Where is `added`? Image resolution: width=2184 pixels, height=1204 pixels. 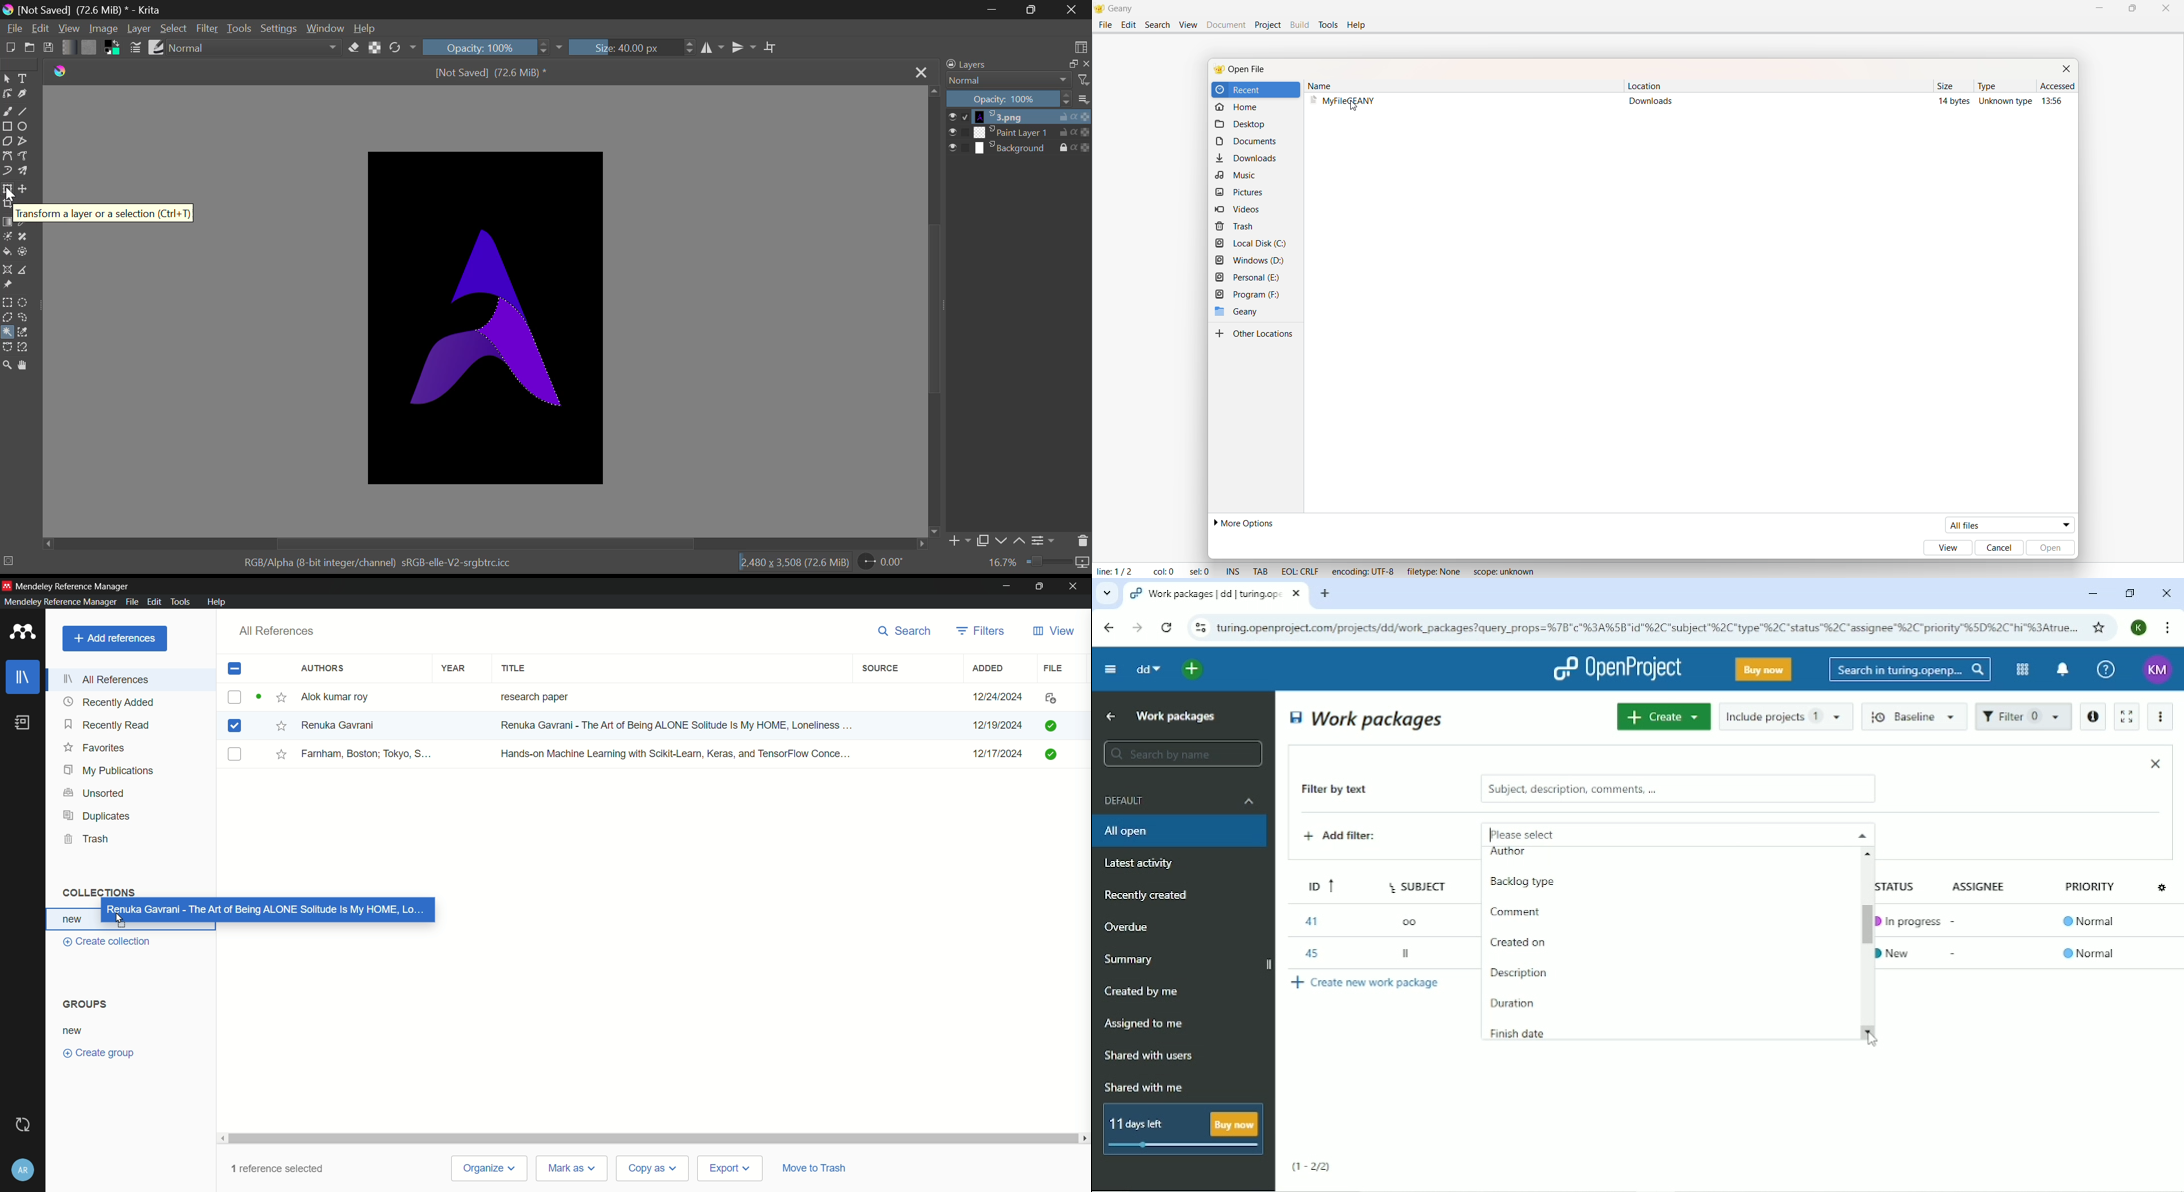 added is located at coordinates (989, 669).